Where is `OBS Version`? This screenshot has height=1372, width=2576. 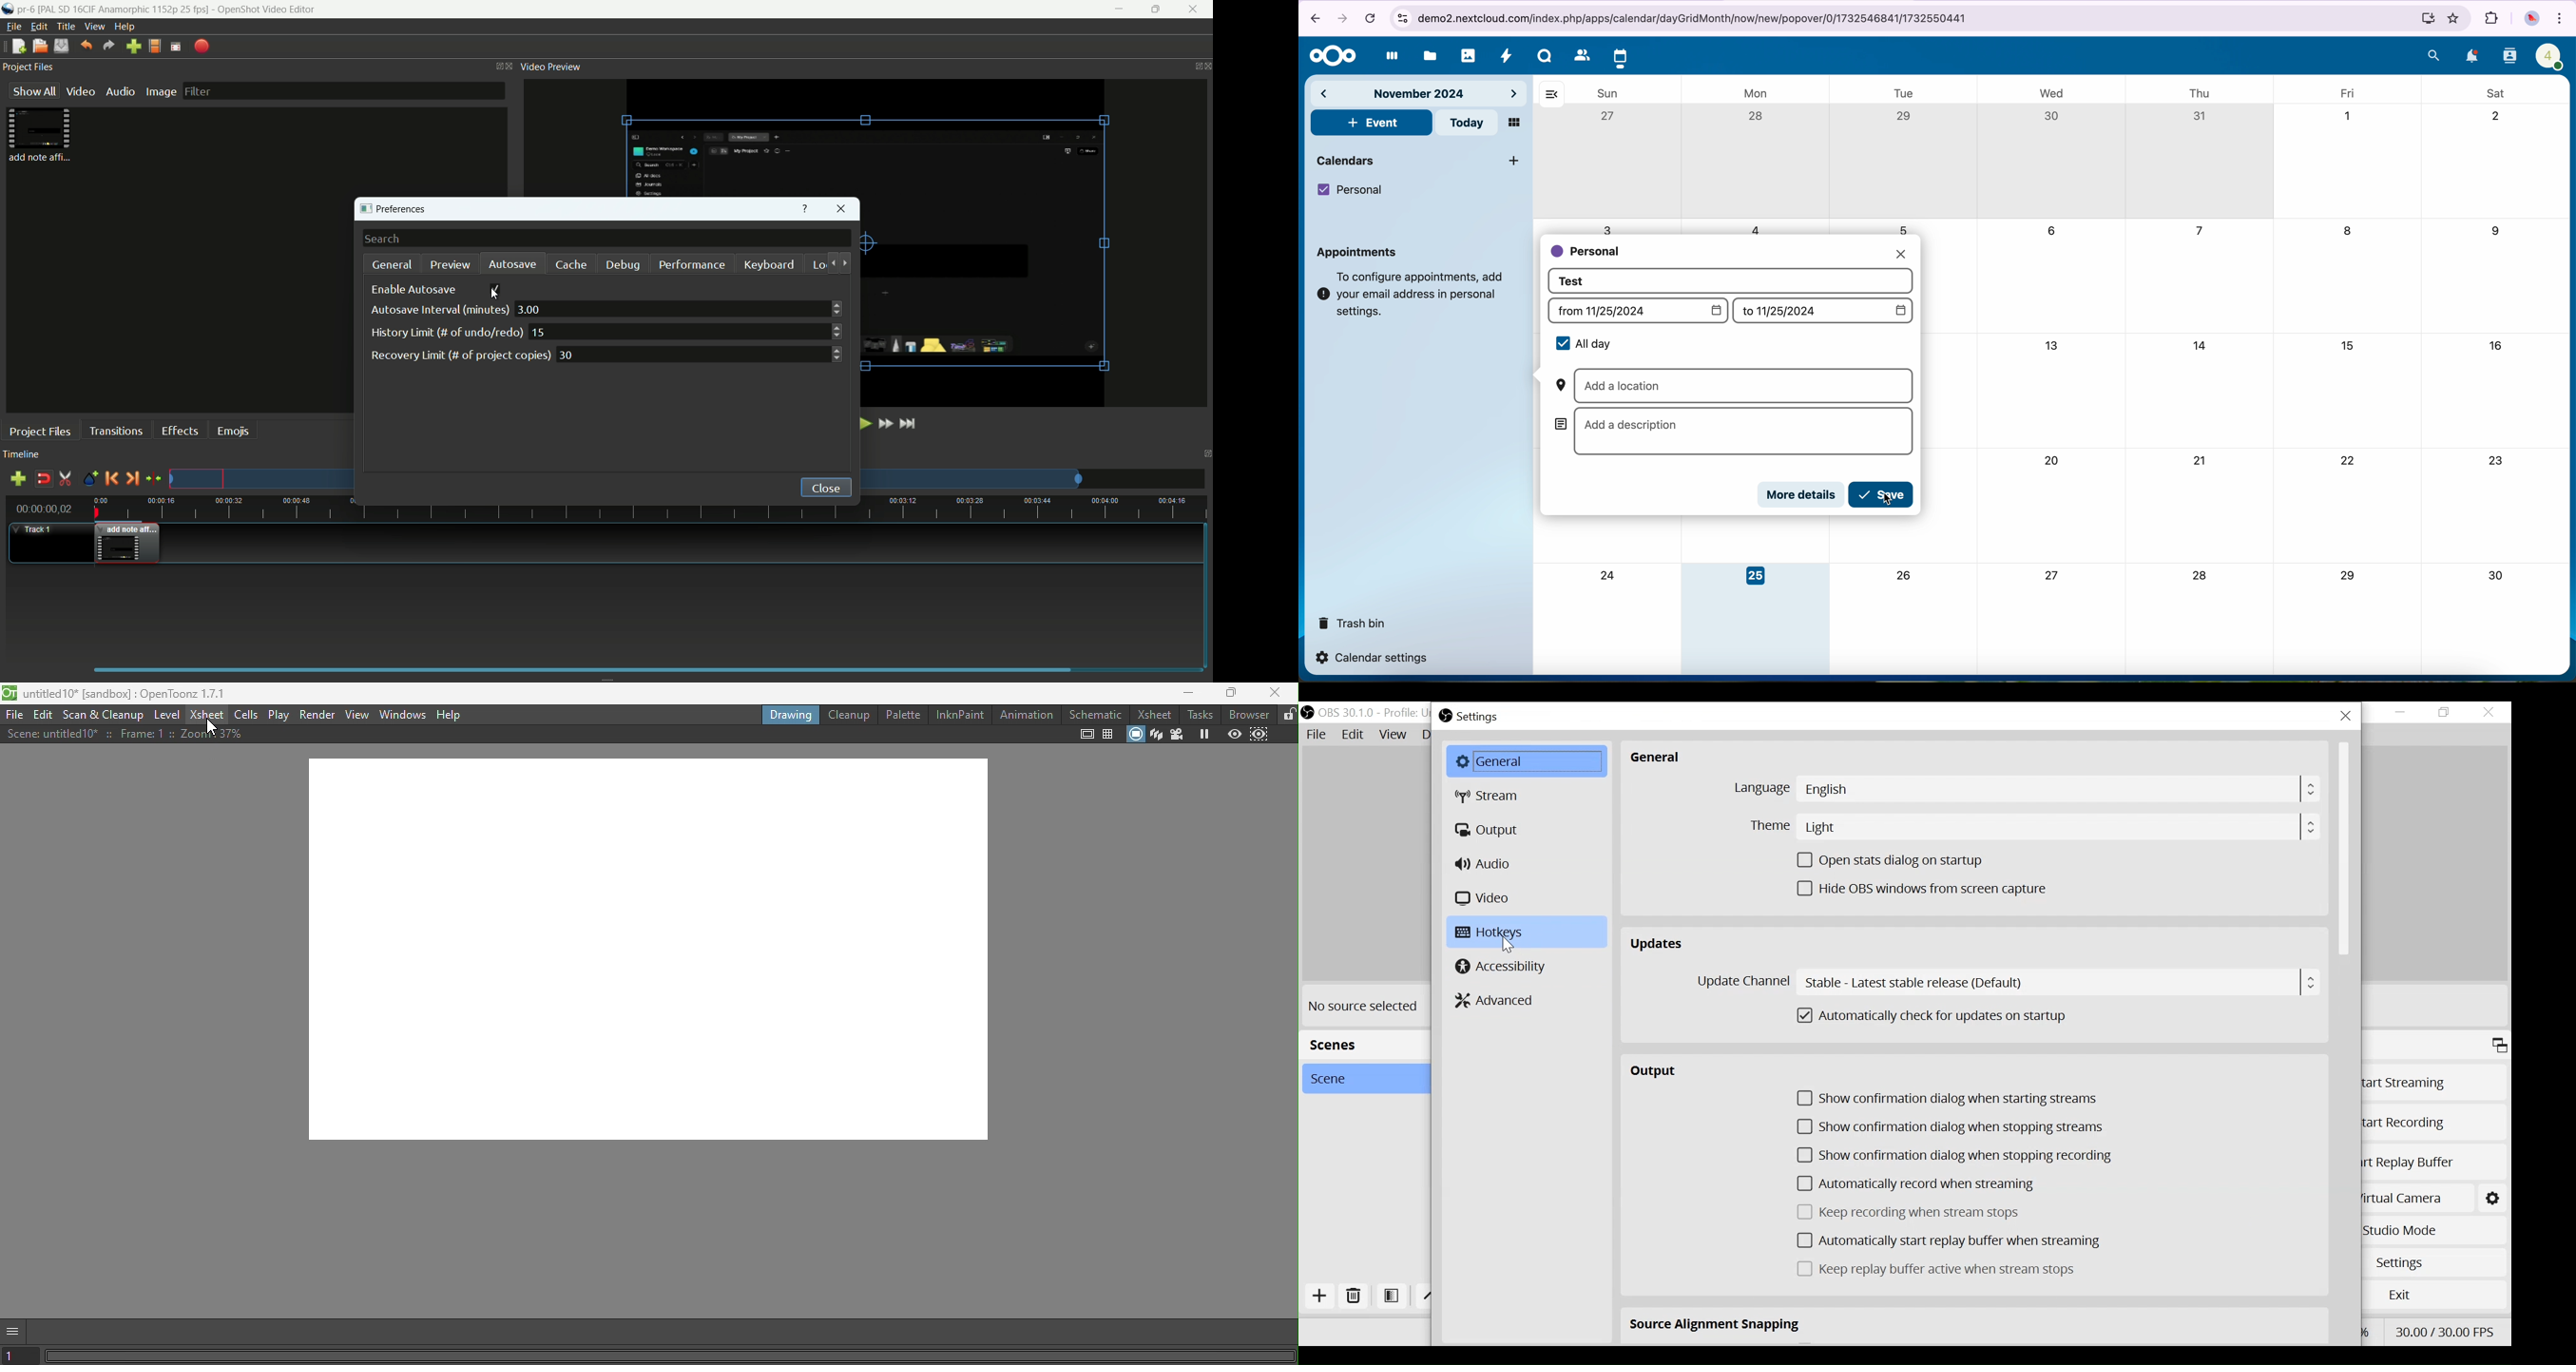 OBS Version is located at coordinates (1373, 713).